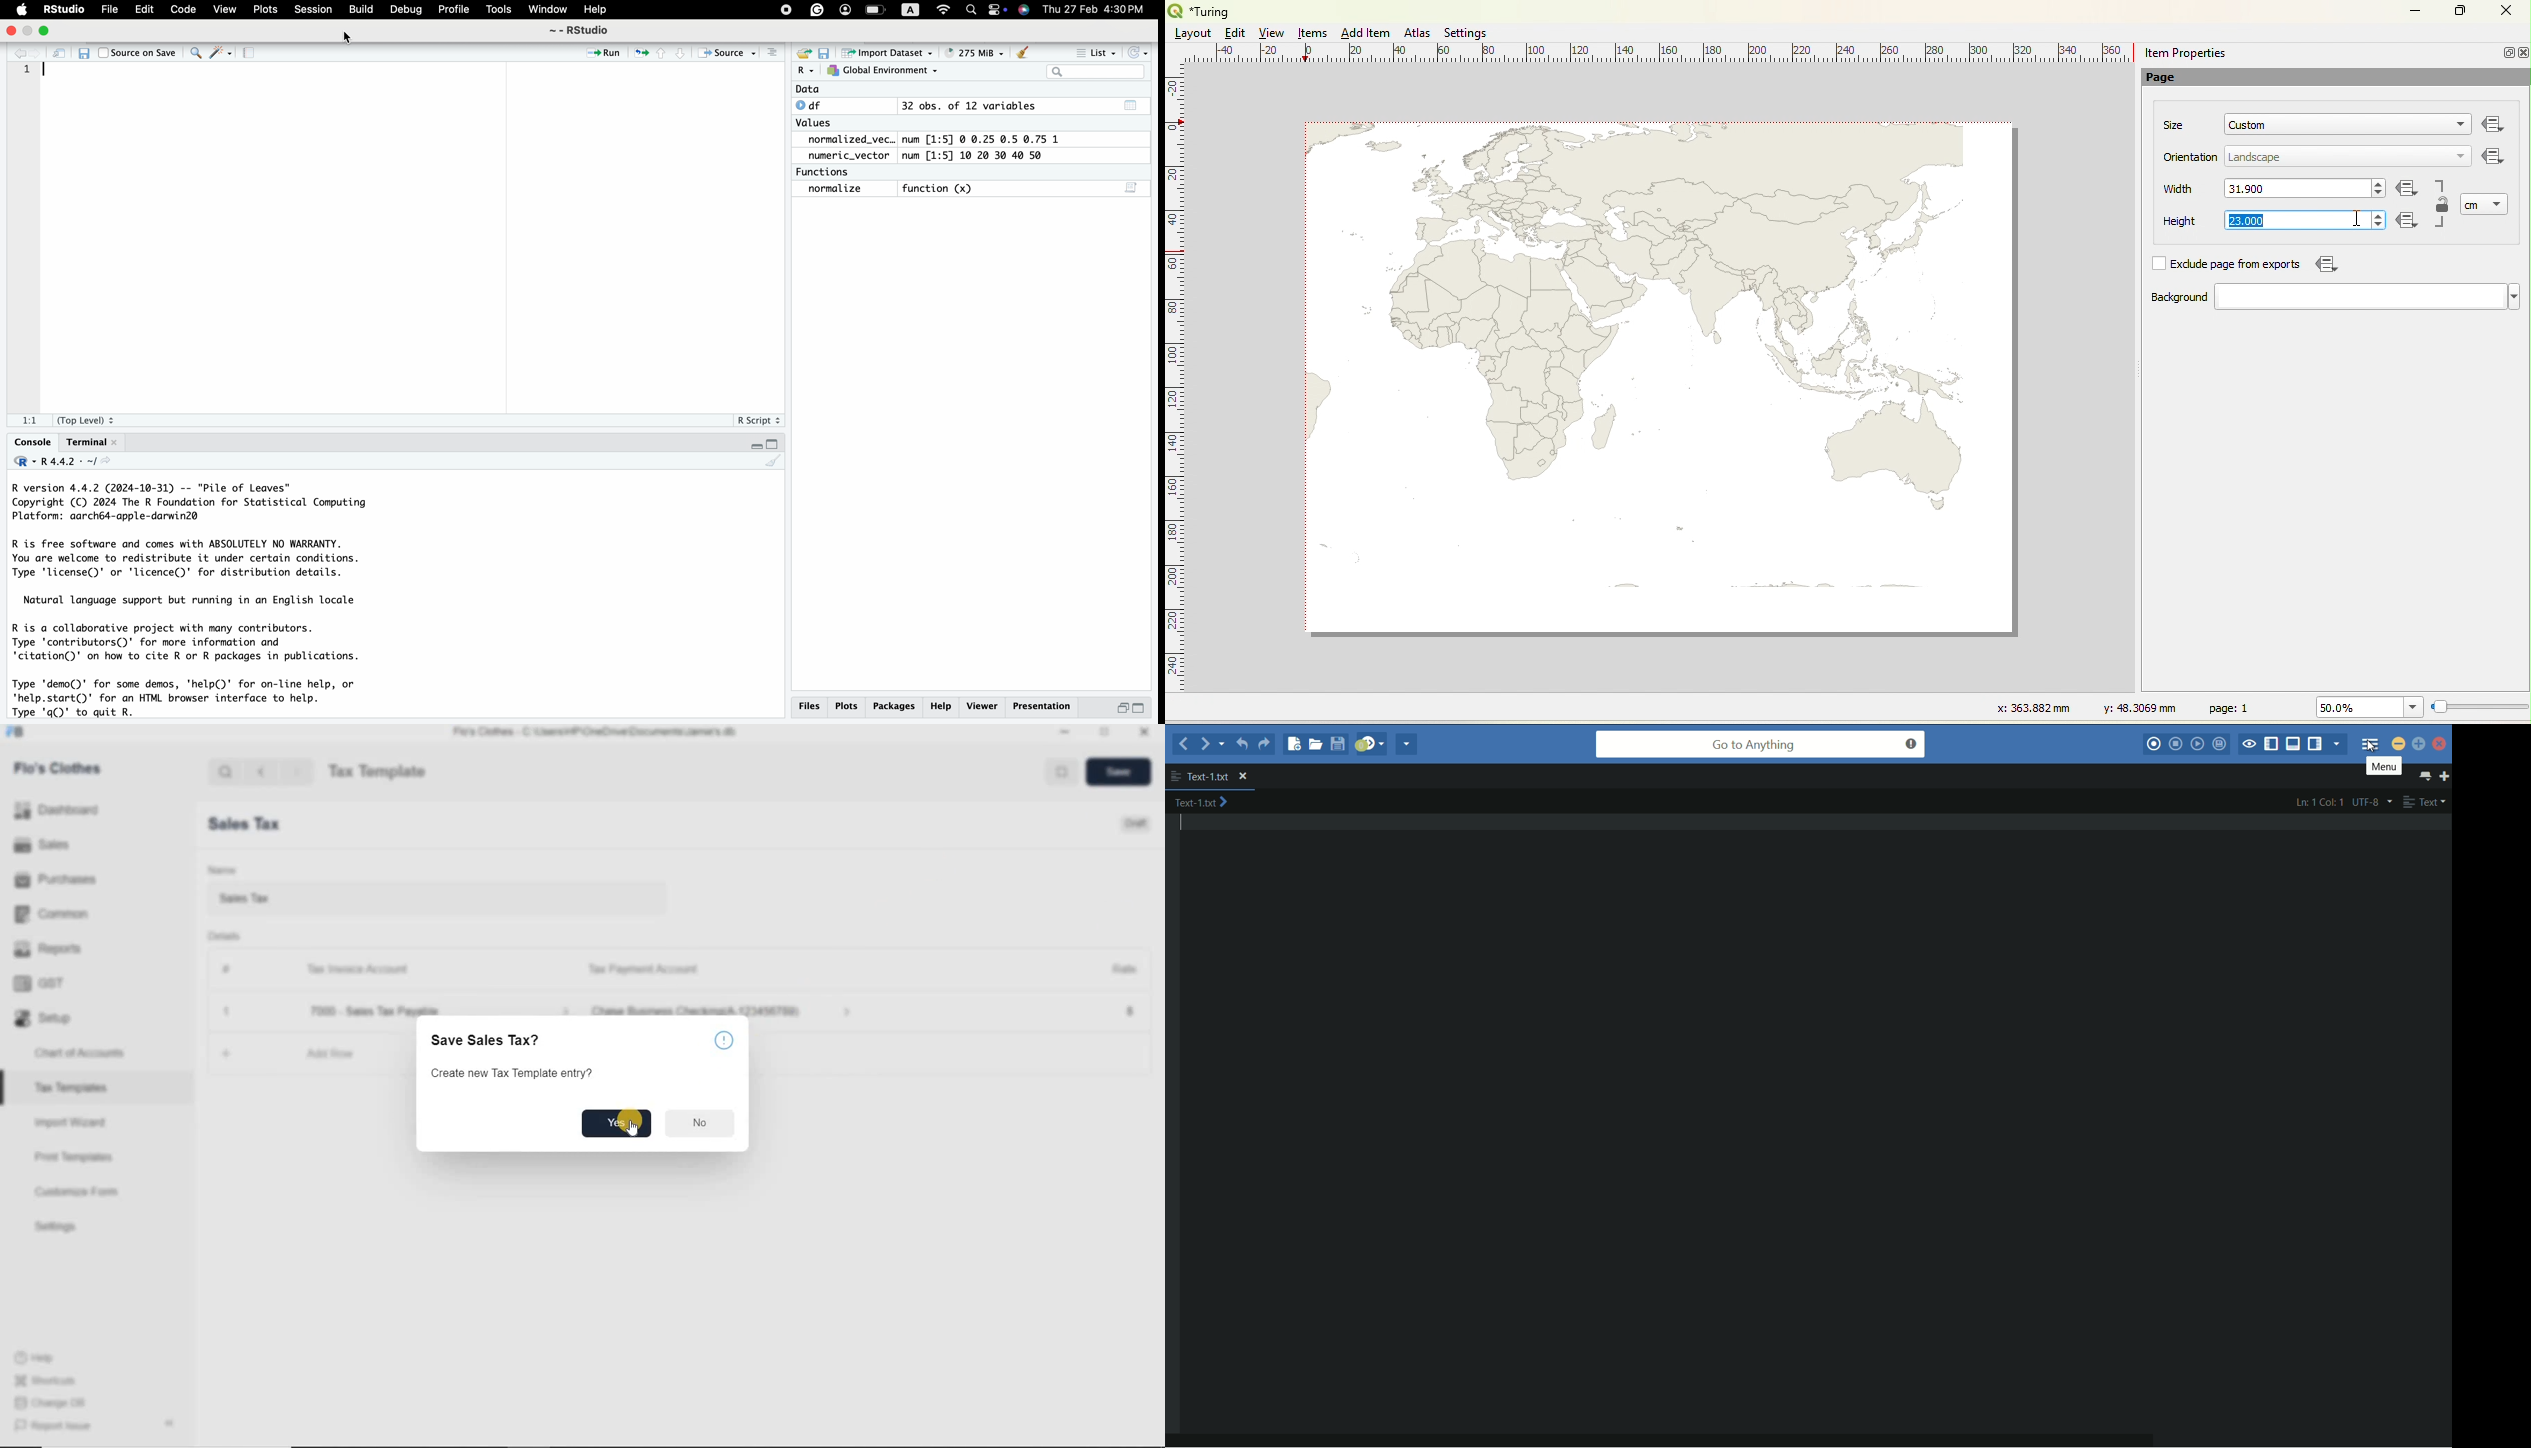 This screenshot has height=1456, width=2548. I want to click on toggle, so click(998, 9).